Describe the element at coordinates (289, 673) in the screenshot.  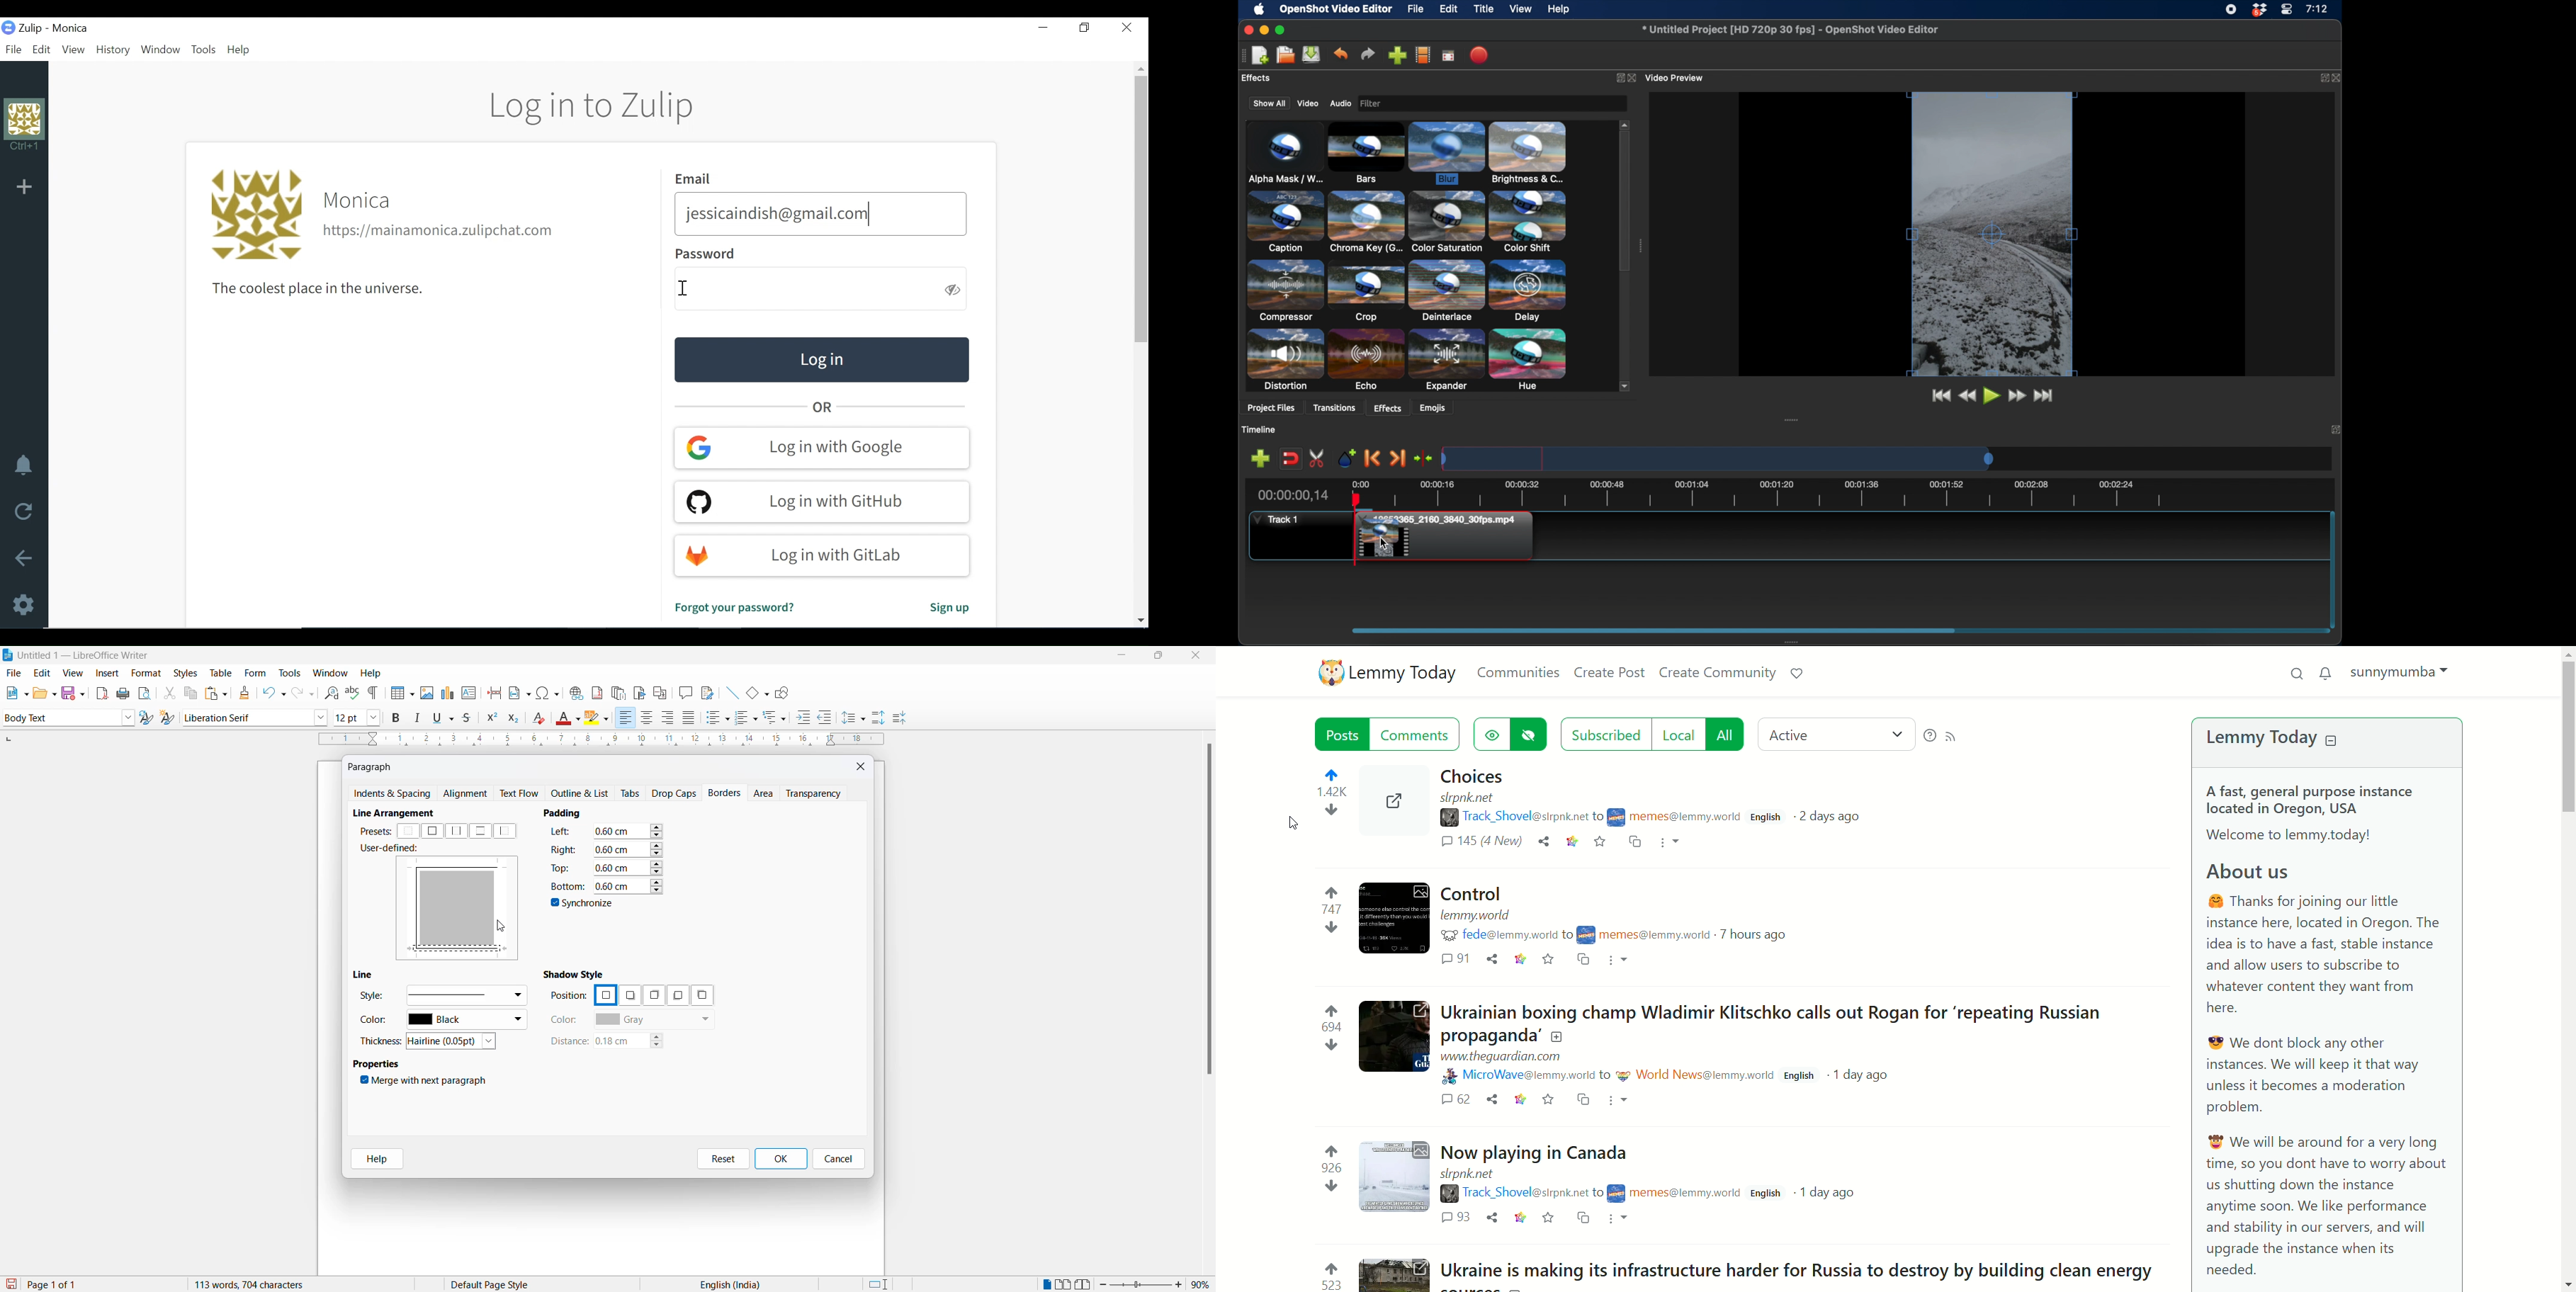
I see `tools` at that location.